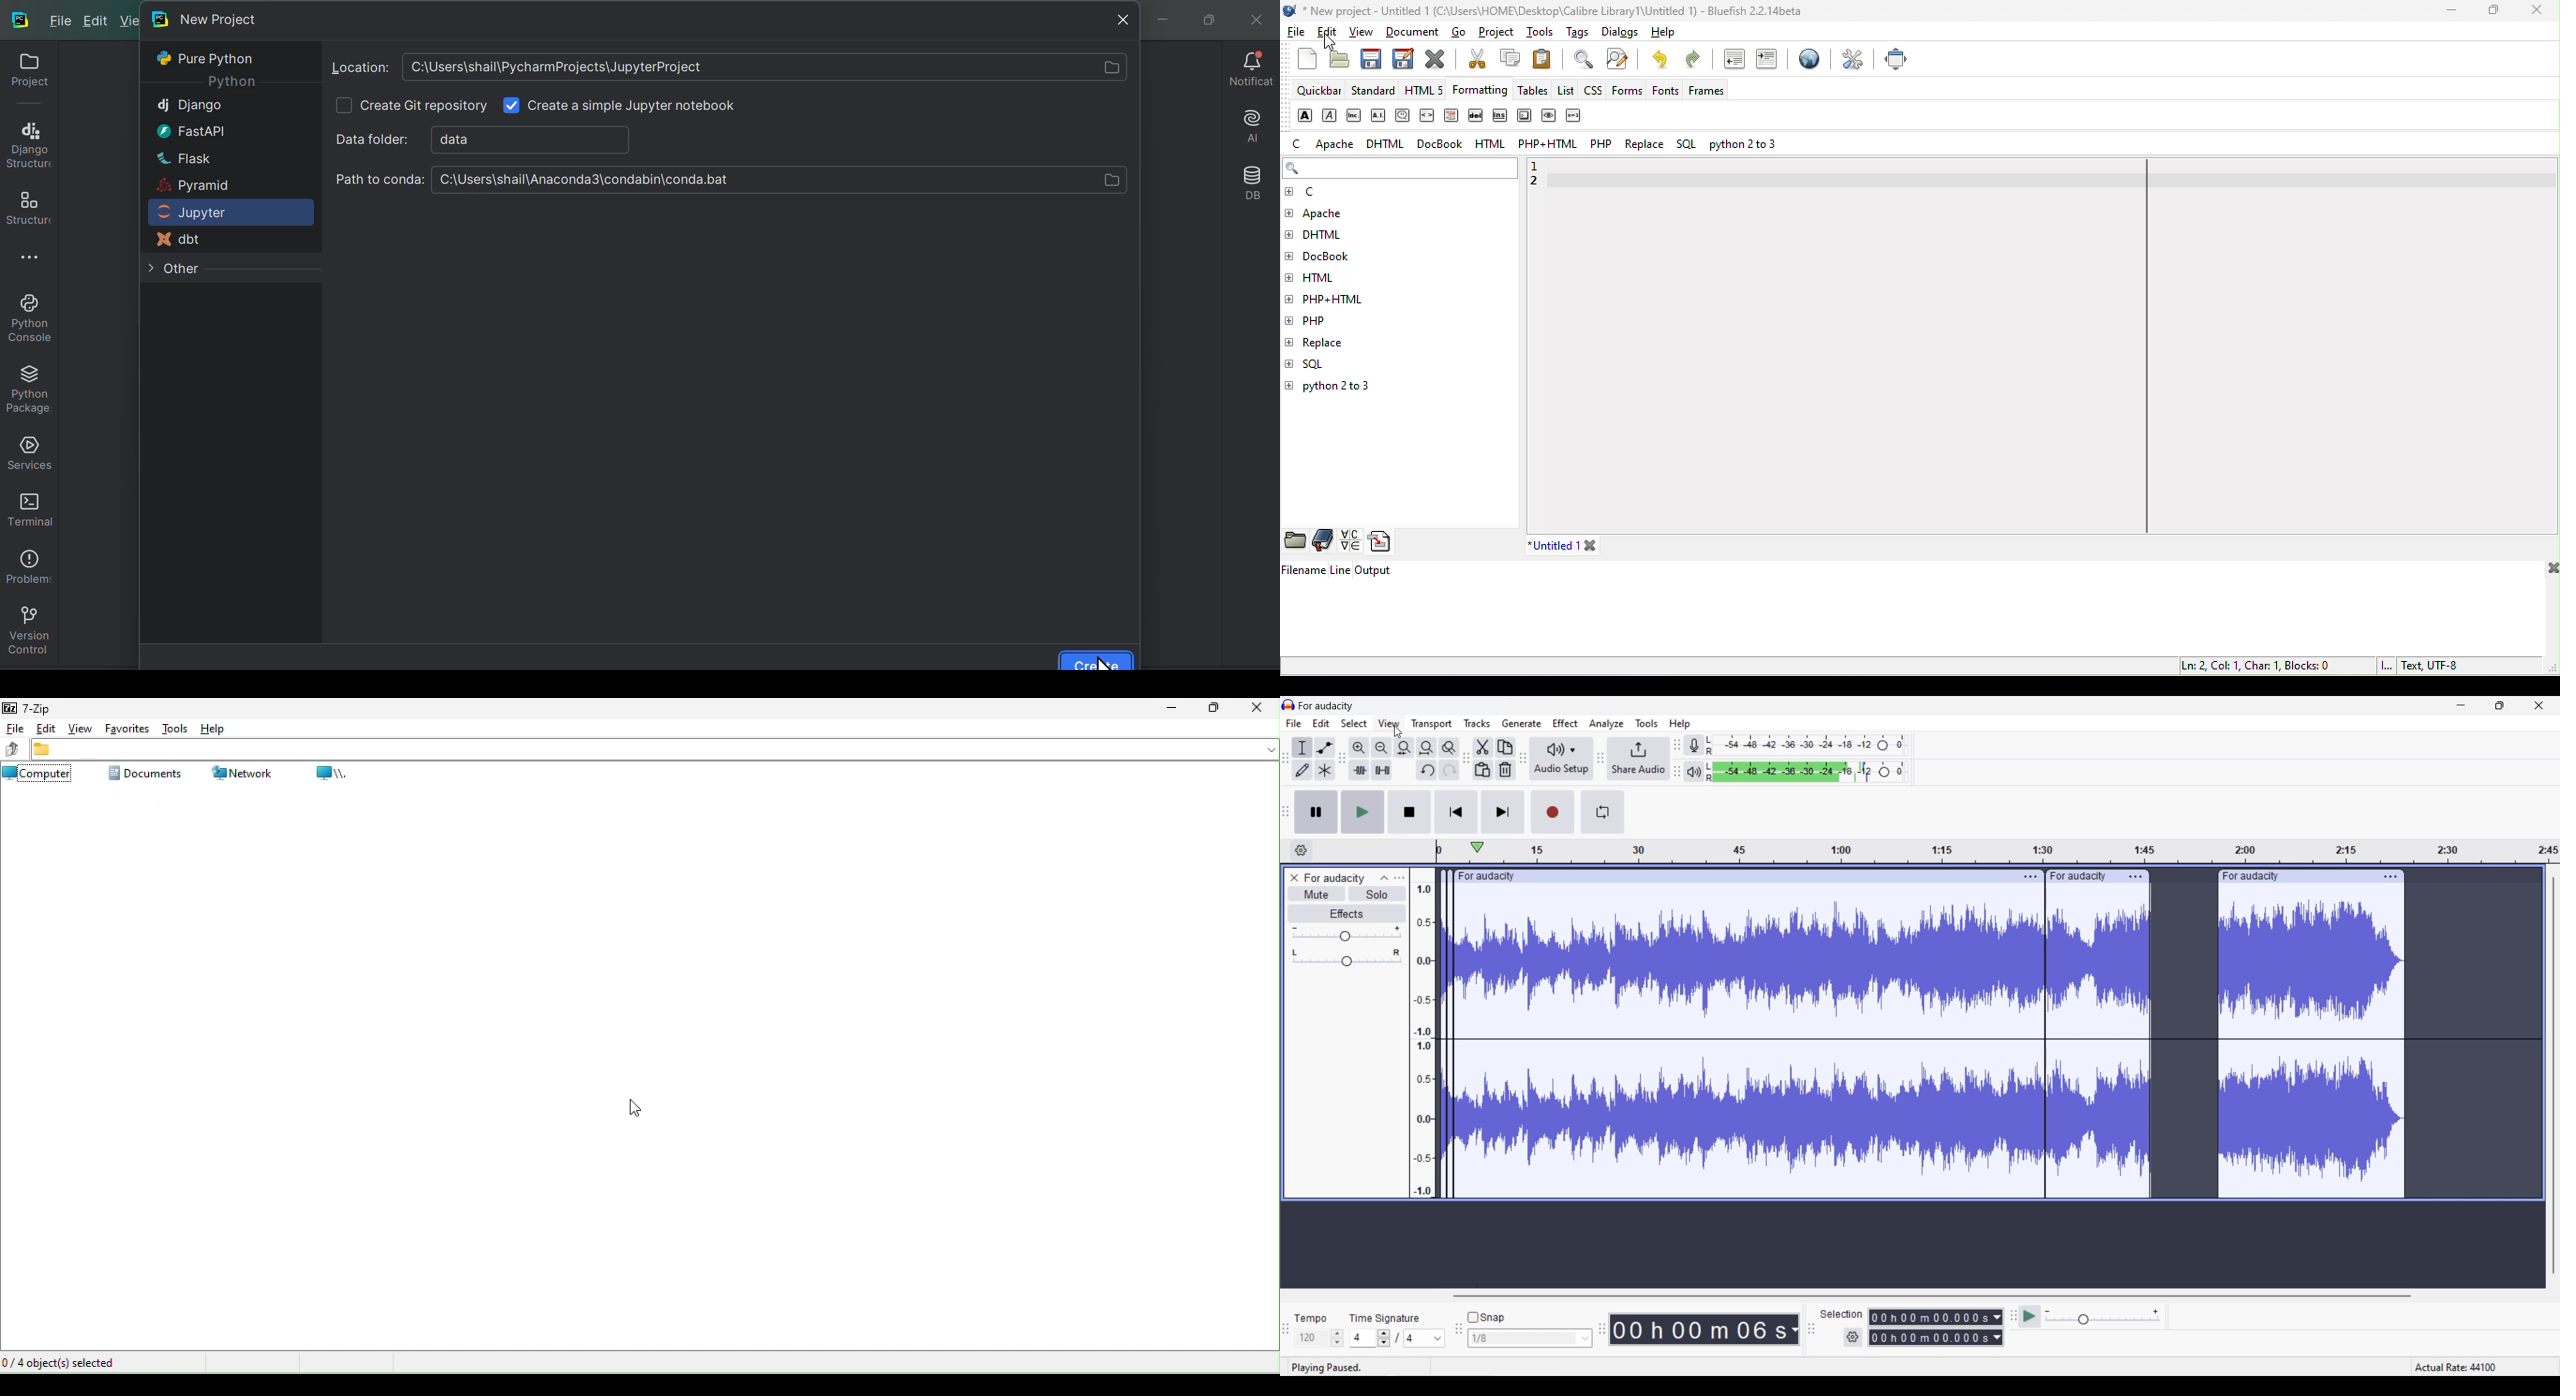 This screenshot has width=2576, height=1400. Describe the element at coordinates (1334, 878) in the screenshot. I see `For audacity` at that location.